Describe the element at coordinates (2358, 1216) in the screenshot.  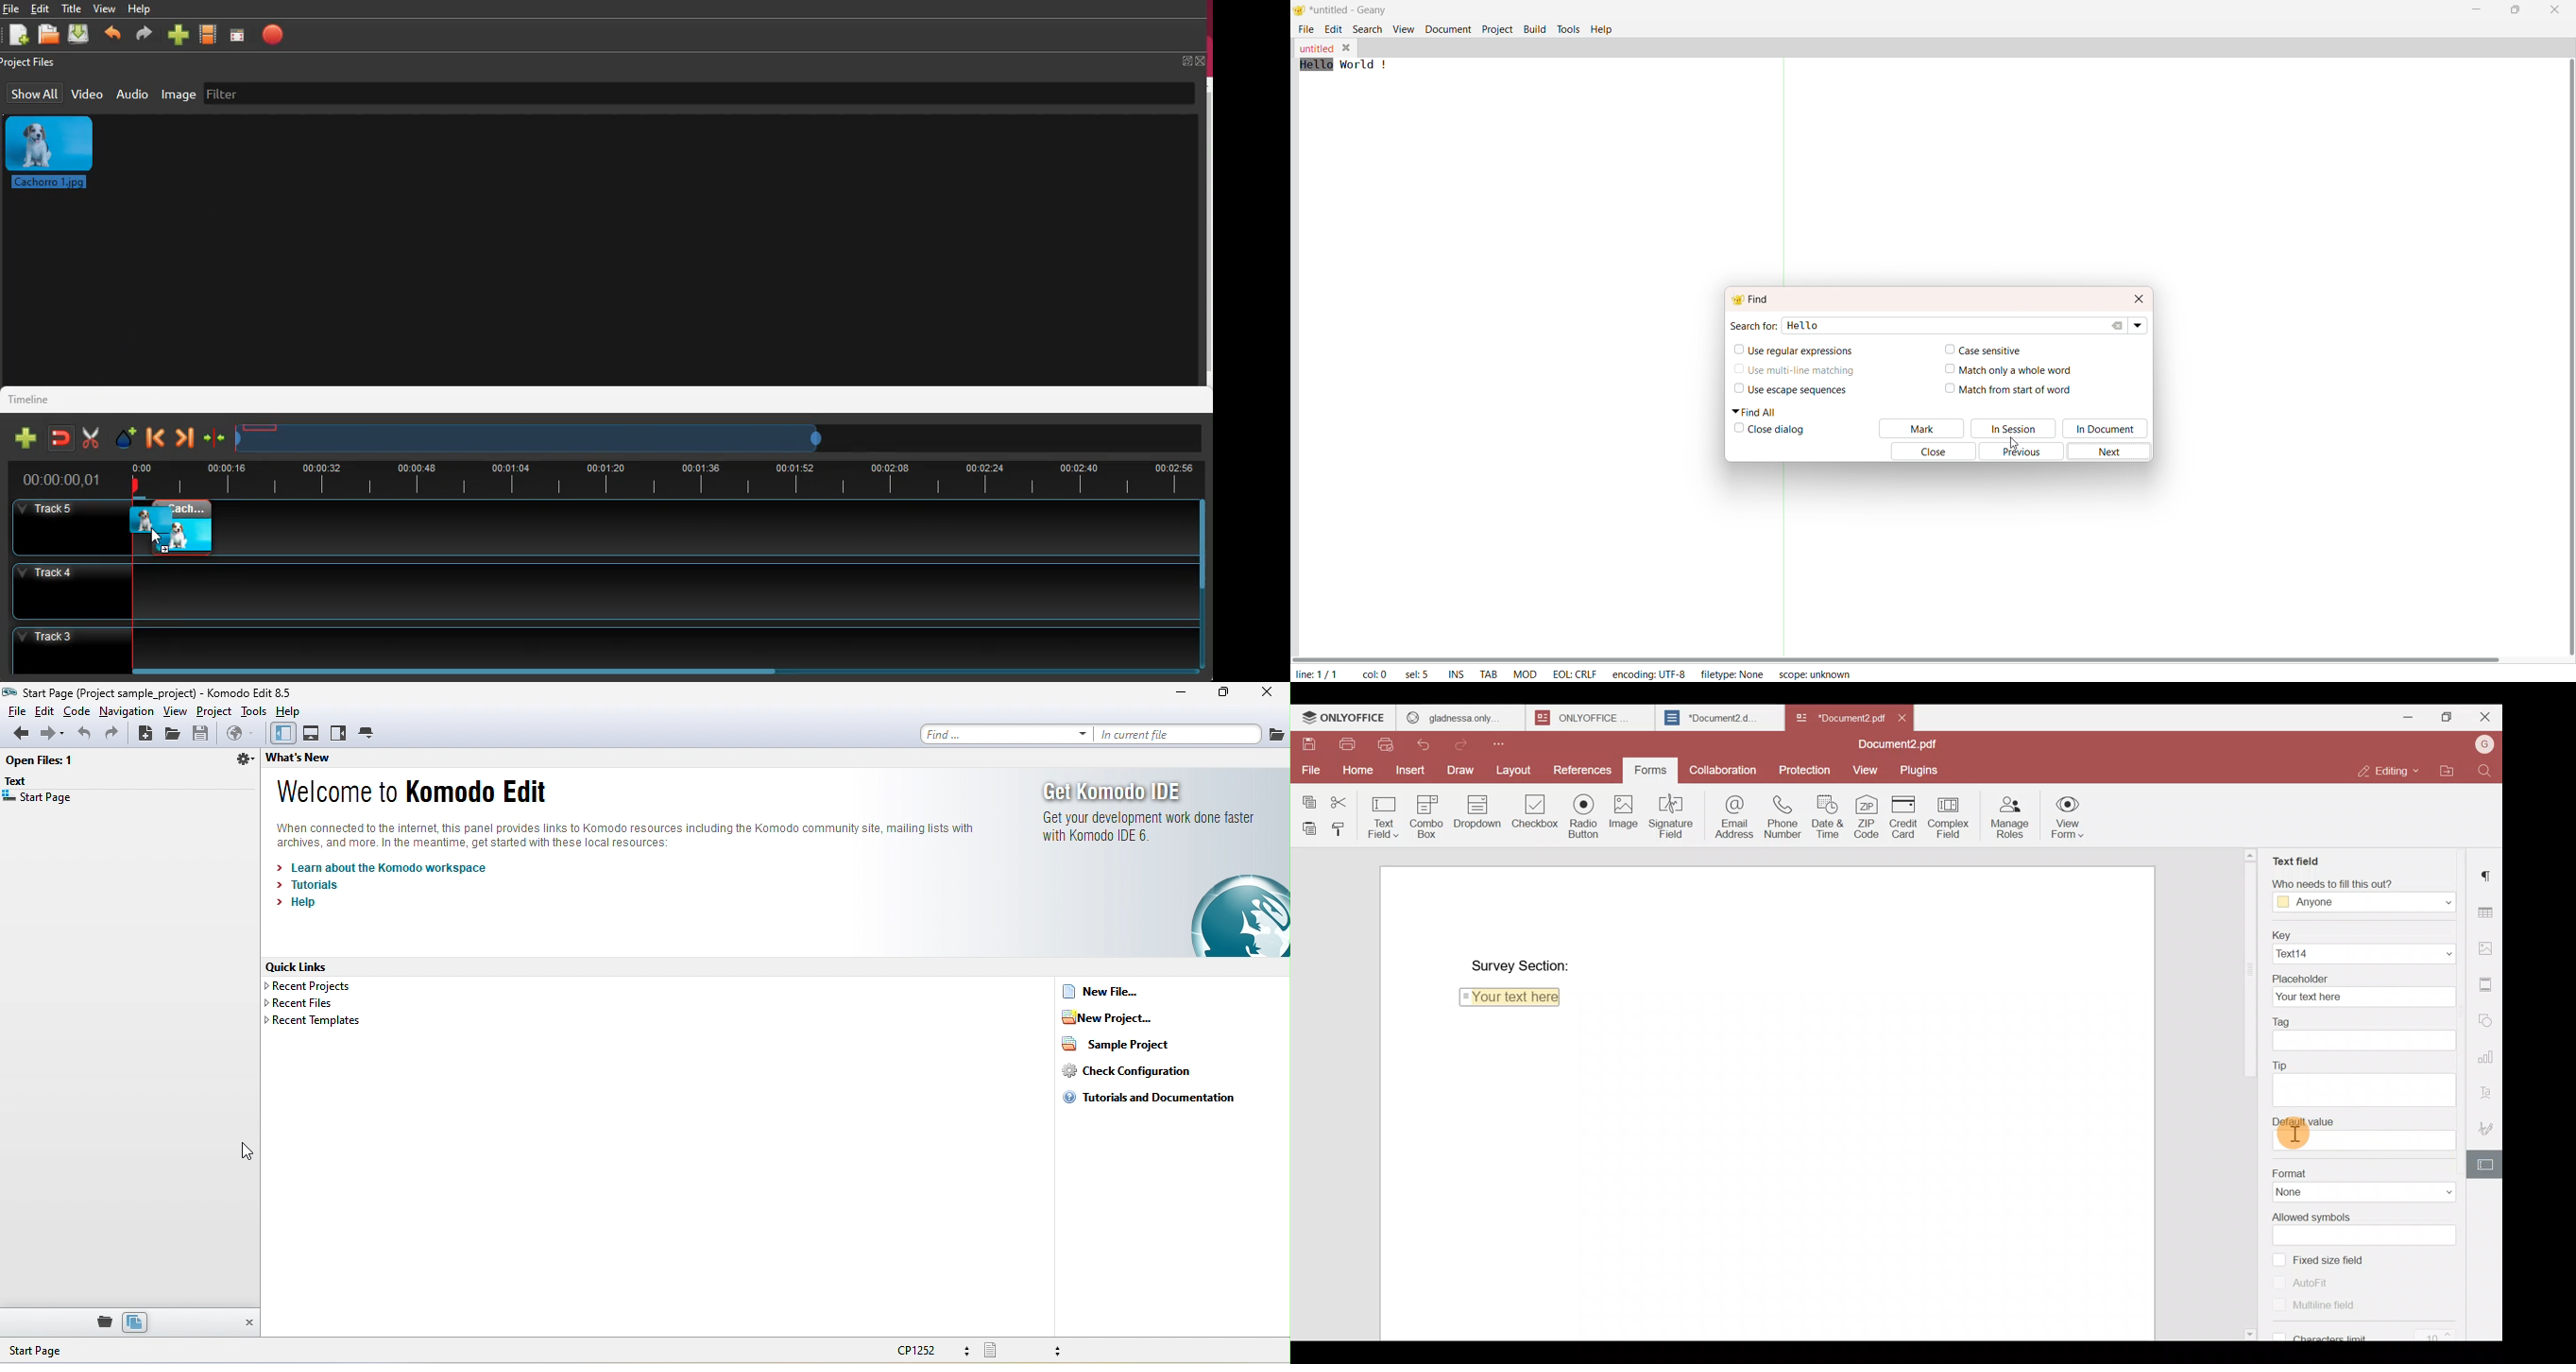
I see `Allowed symbols` at that location.